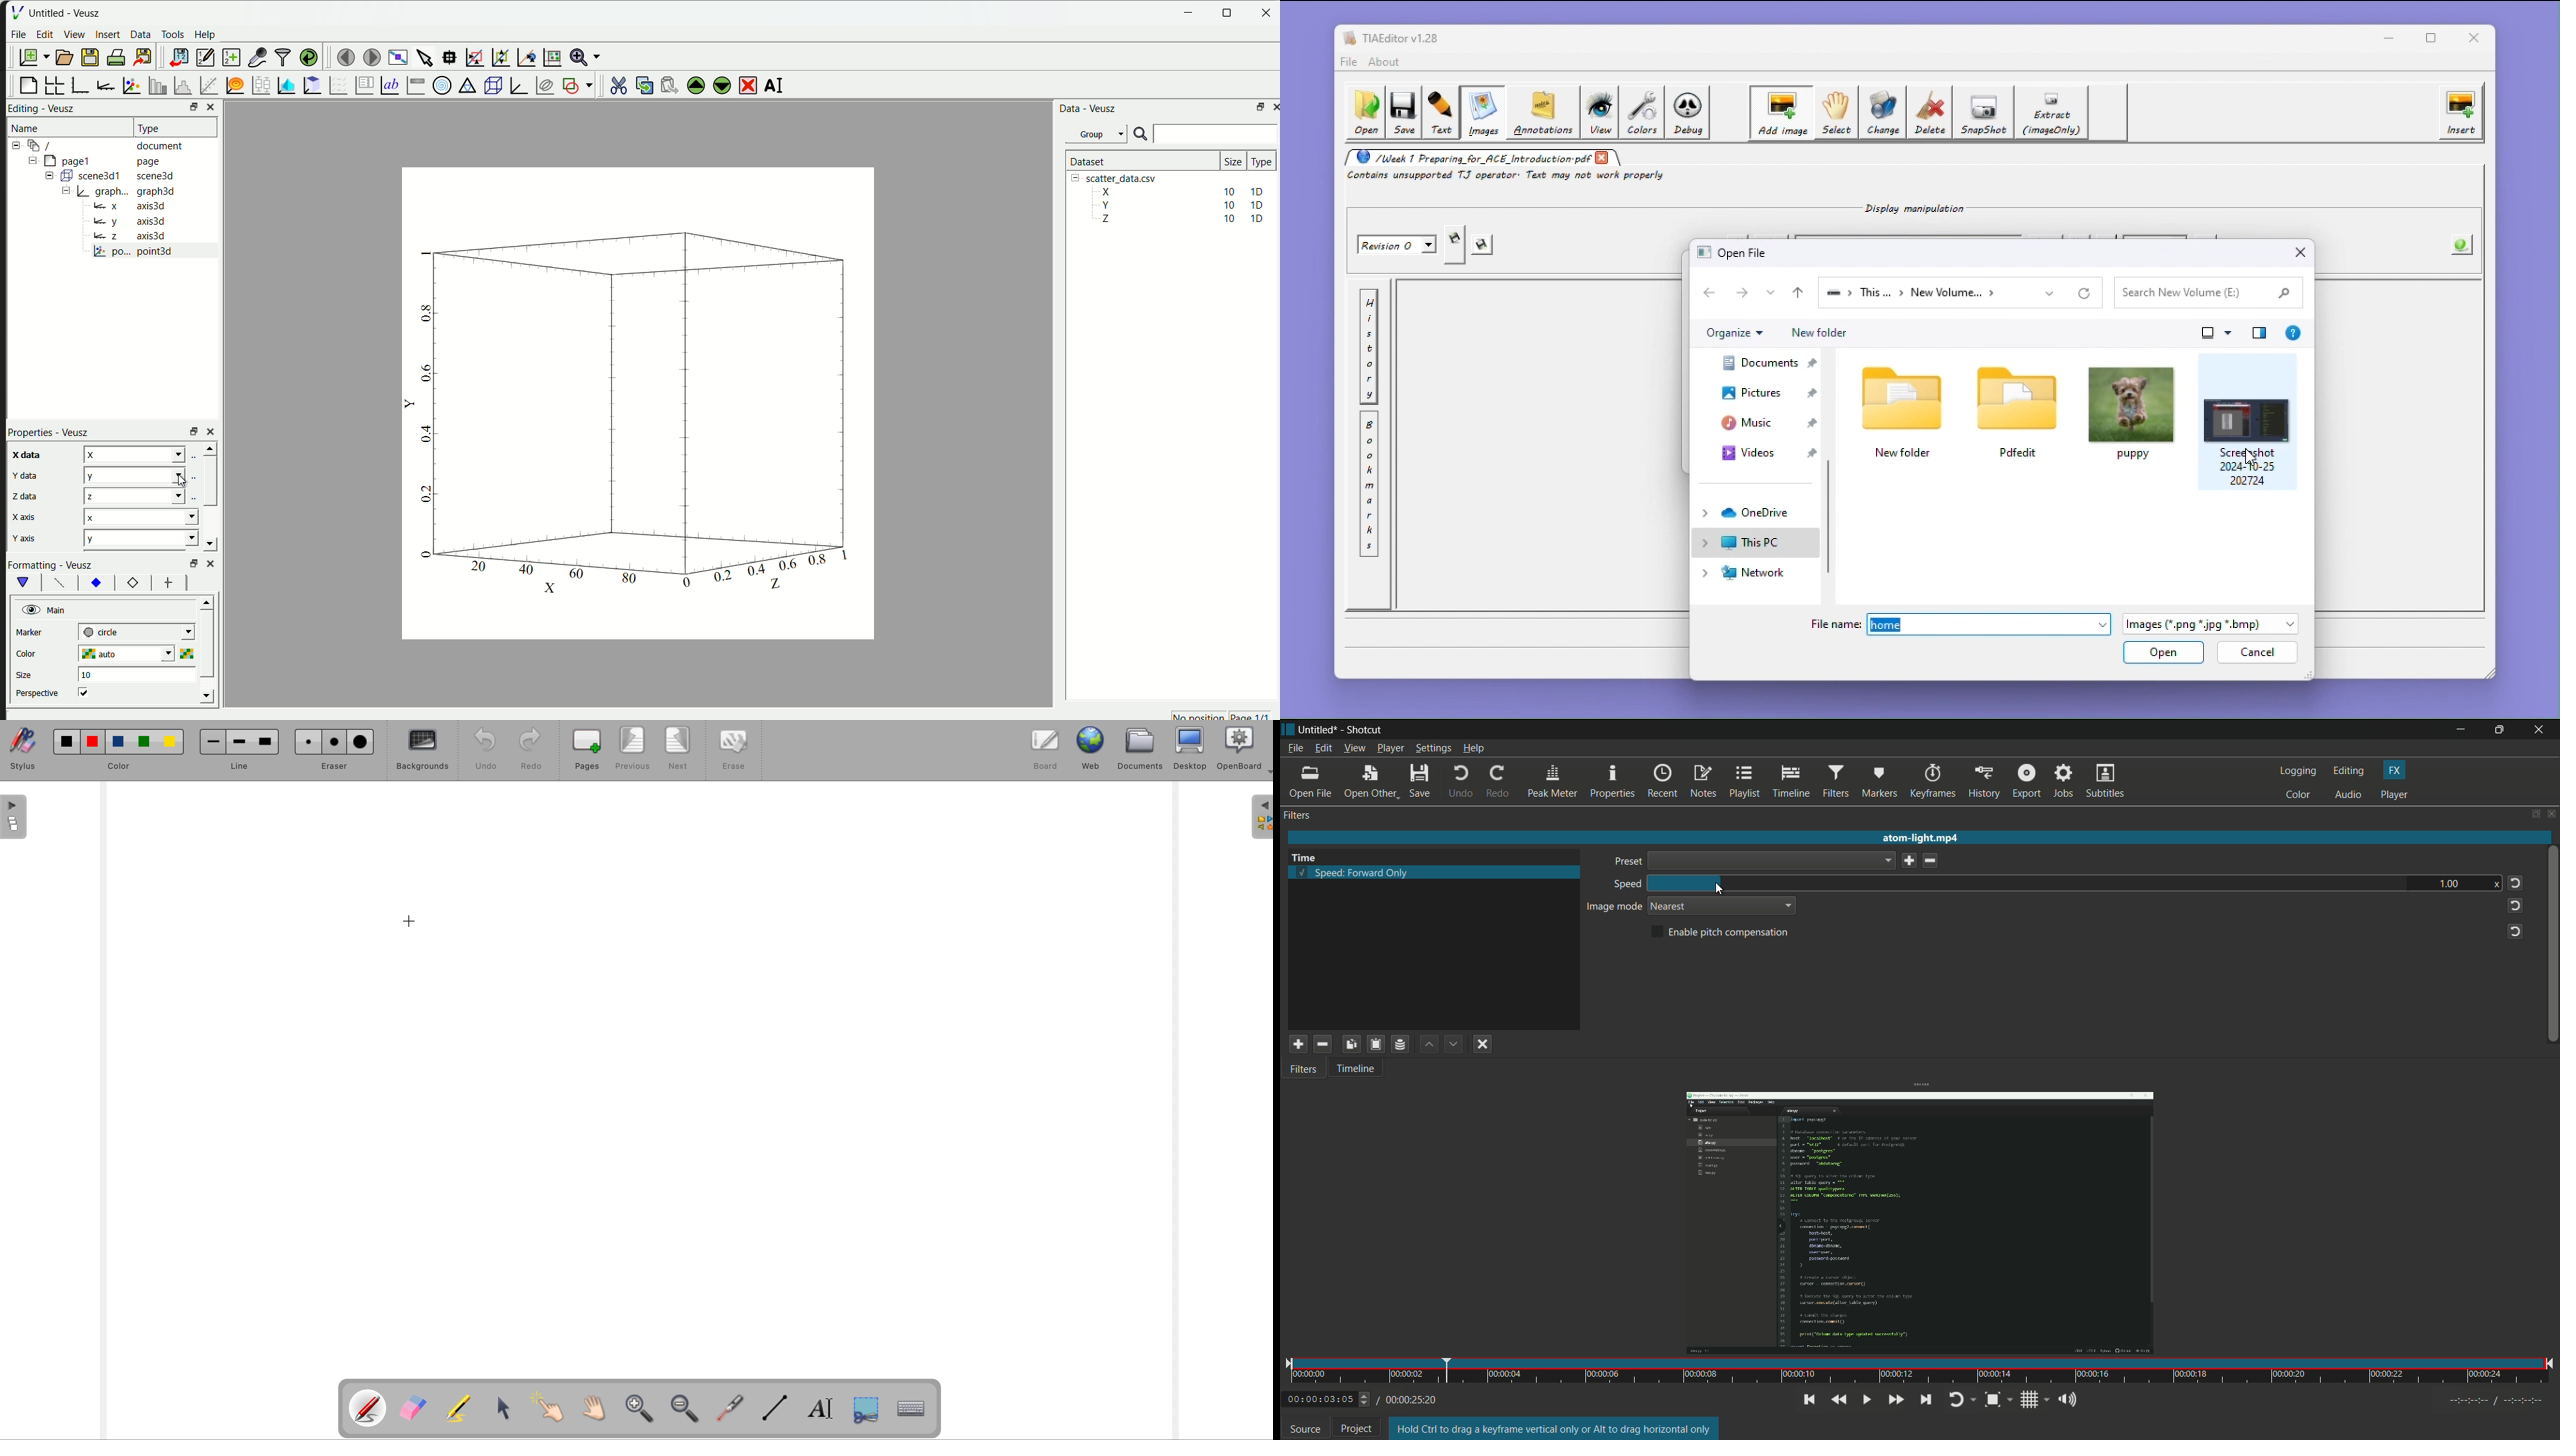 The height and width of the screenshot is (1456, 2576). Describe the element at coordinates (19, 35) in the screenshot. I see `File` at that location.